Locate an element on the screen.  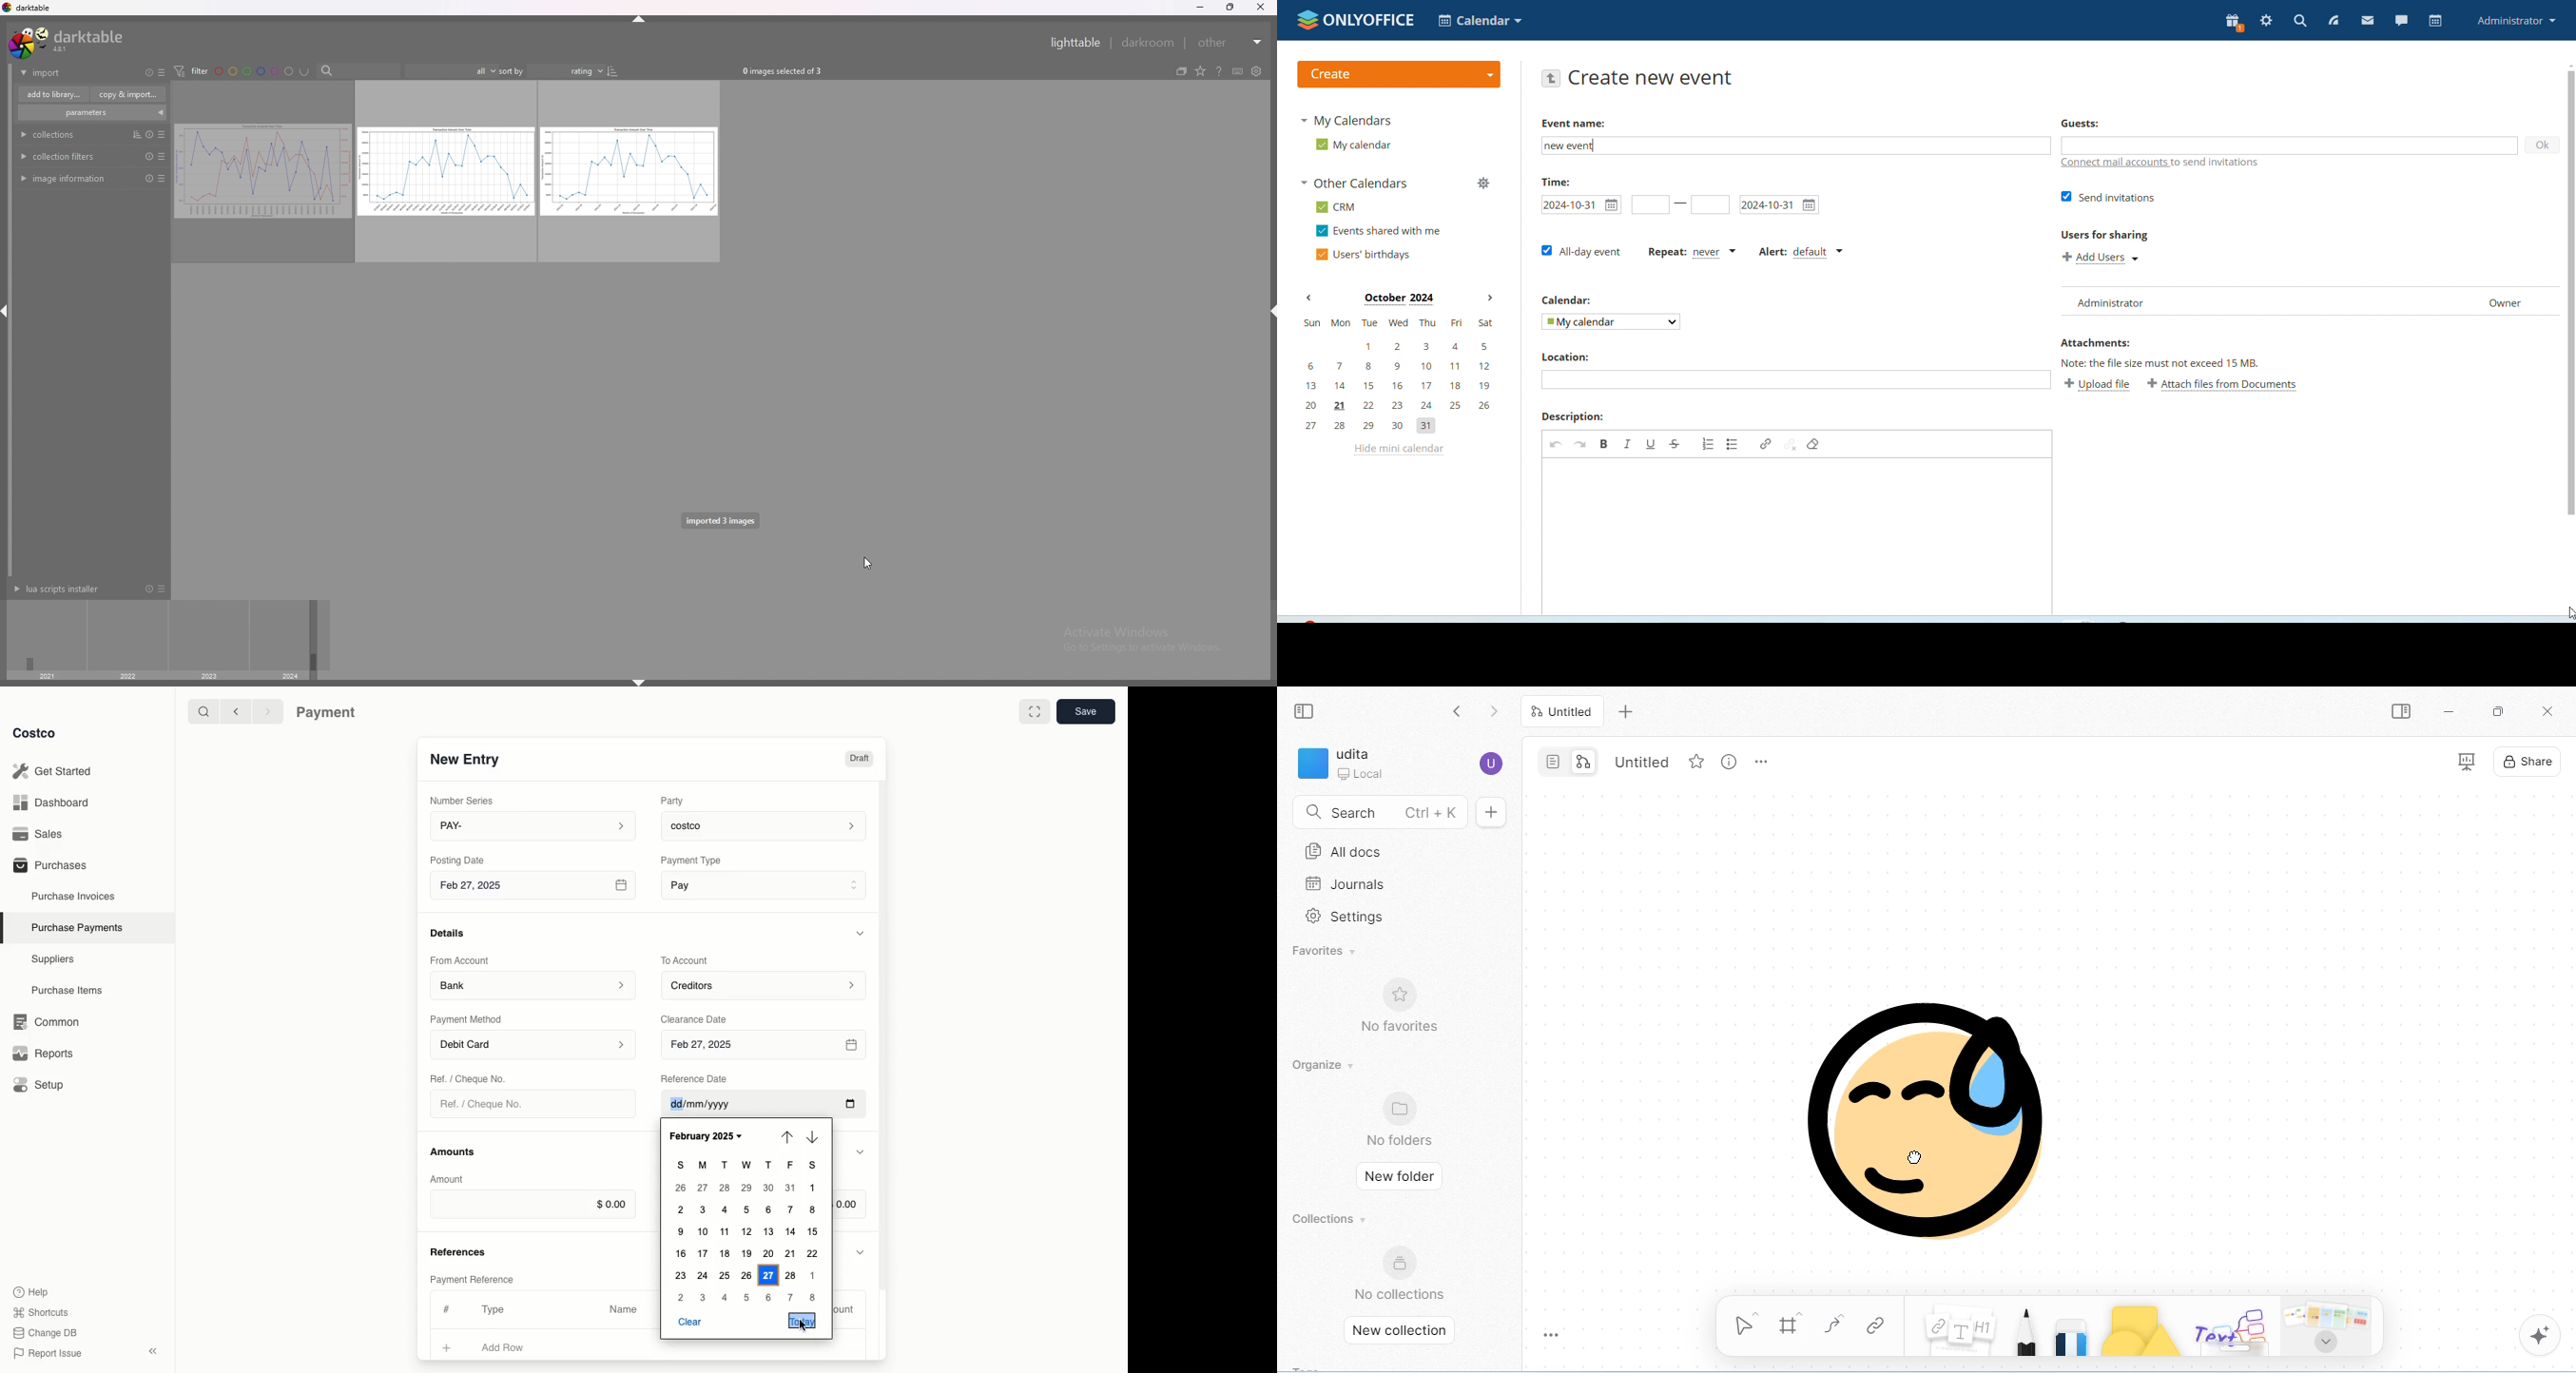
collapse is located at coordinates (152, 1351).